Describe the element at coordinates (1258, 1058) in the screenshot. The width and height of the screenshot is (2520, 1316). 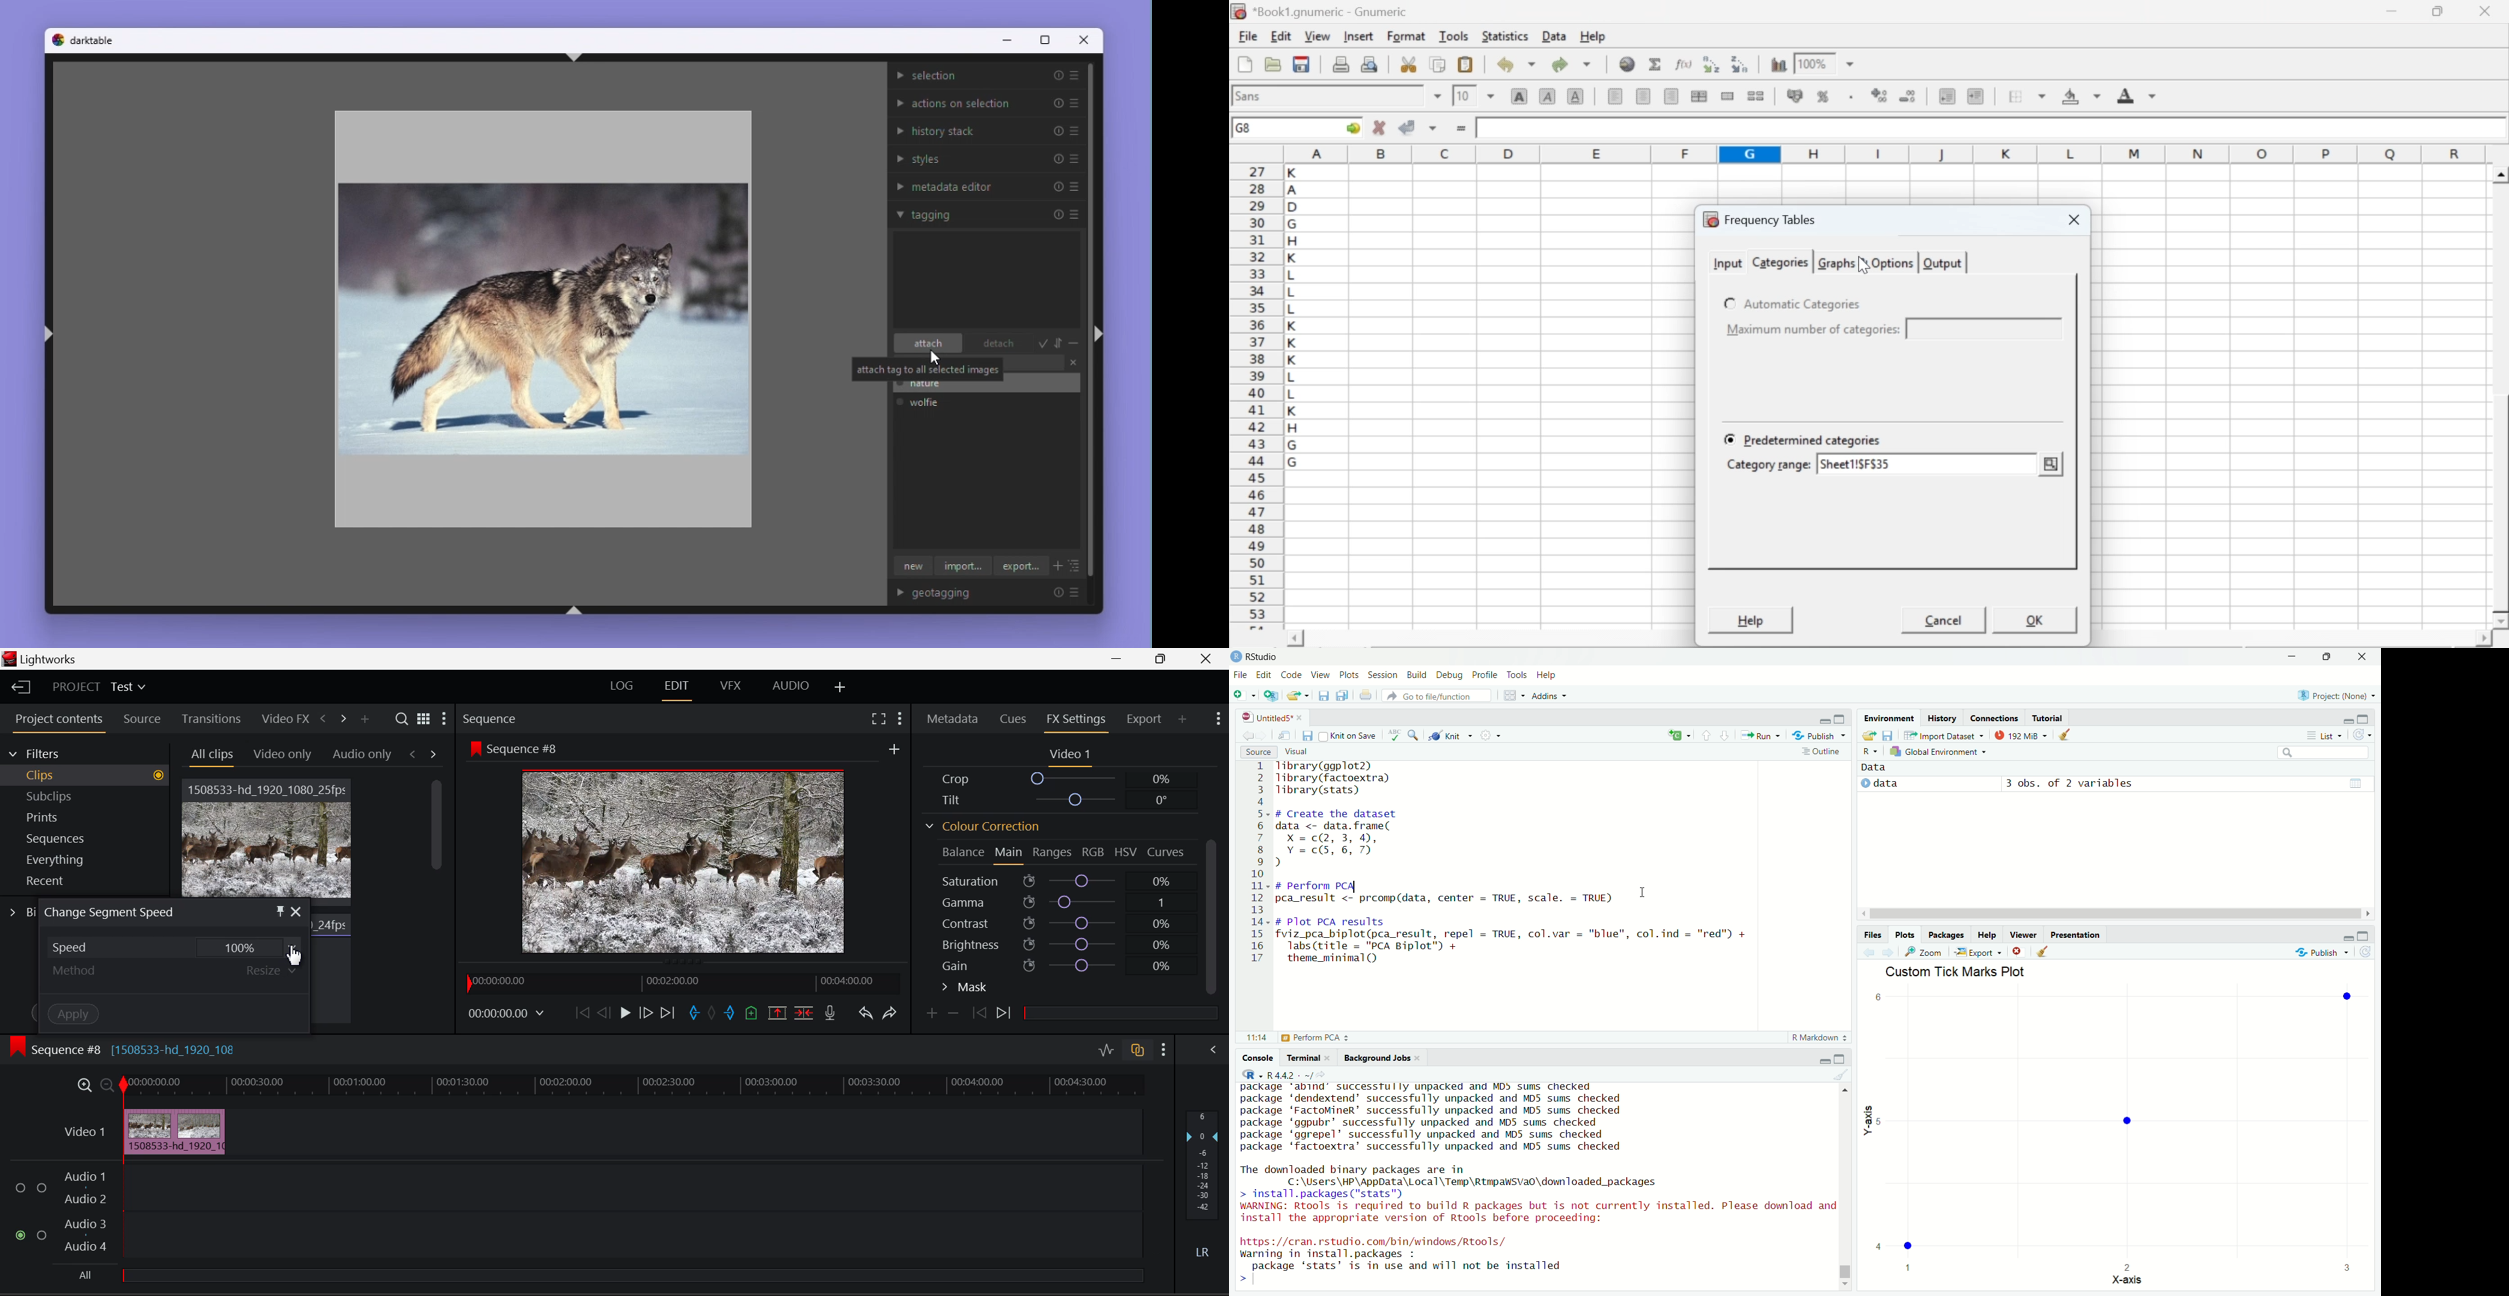
I see `console` at that location.